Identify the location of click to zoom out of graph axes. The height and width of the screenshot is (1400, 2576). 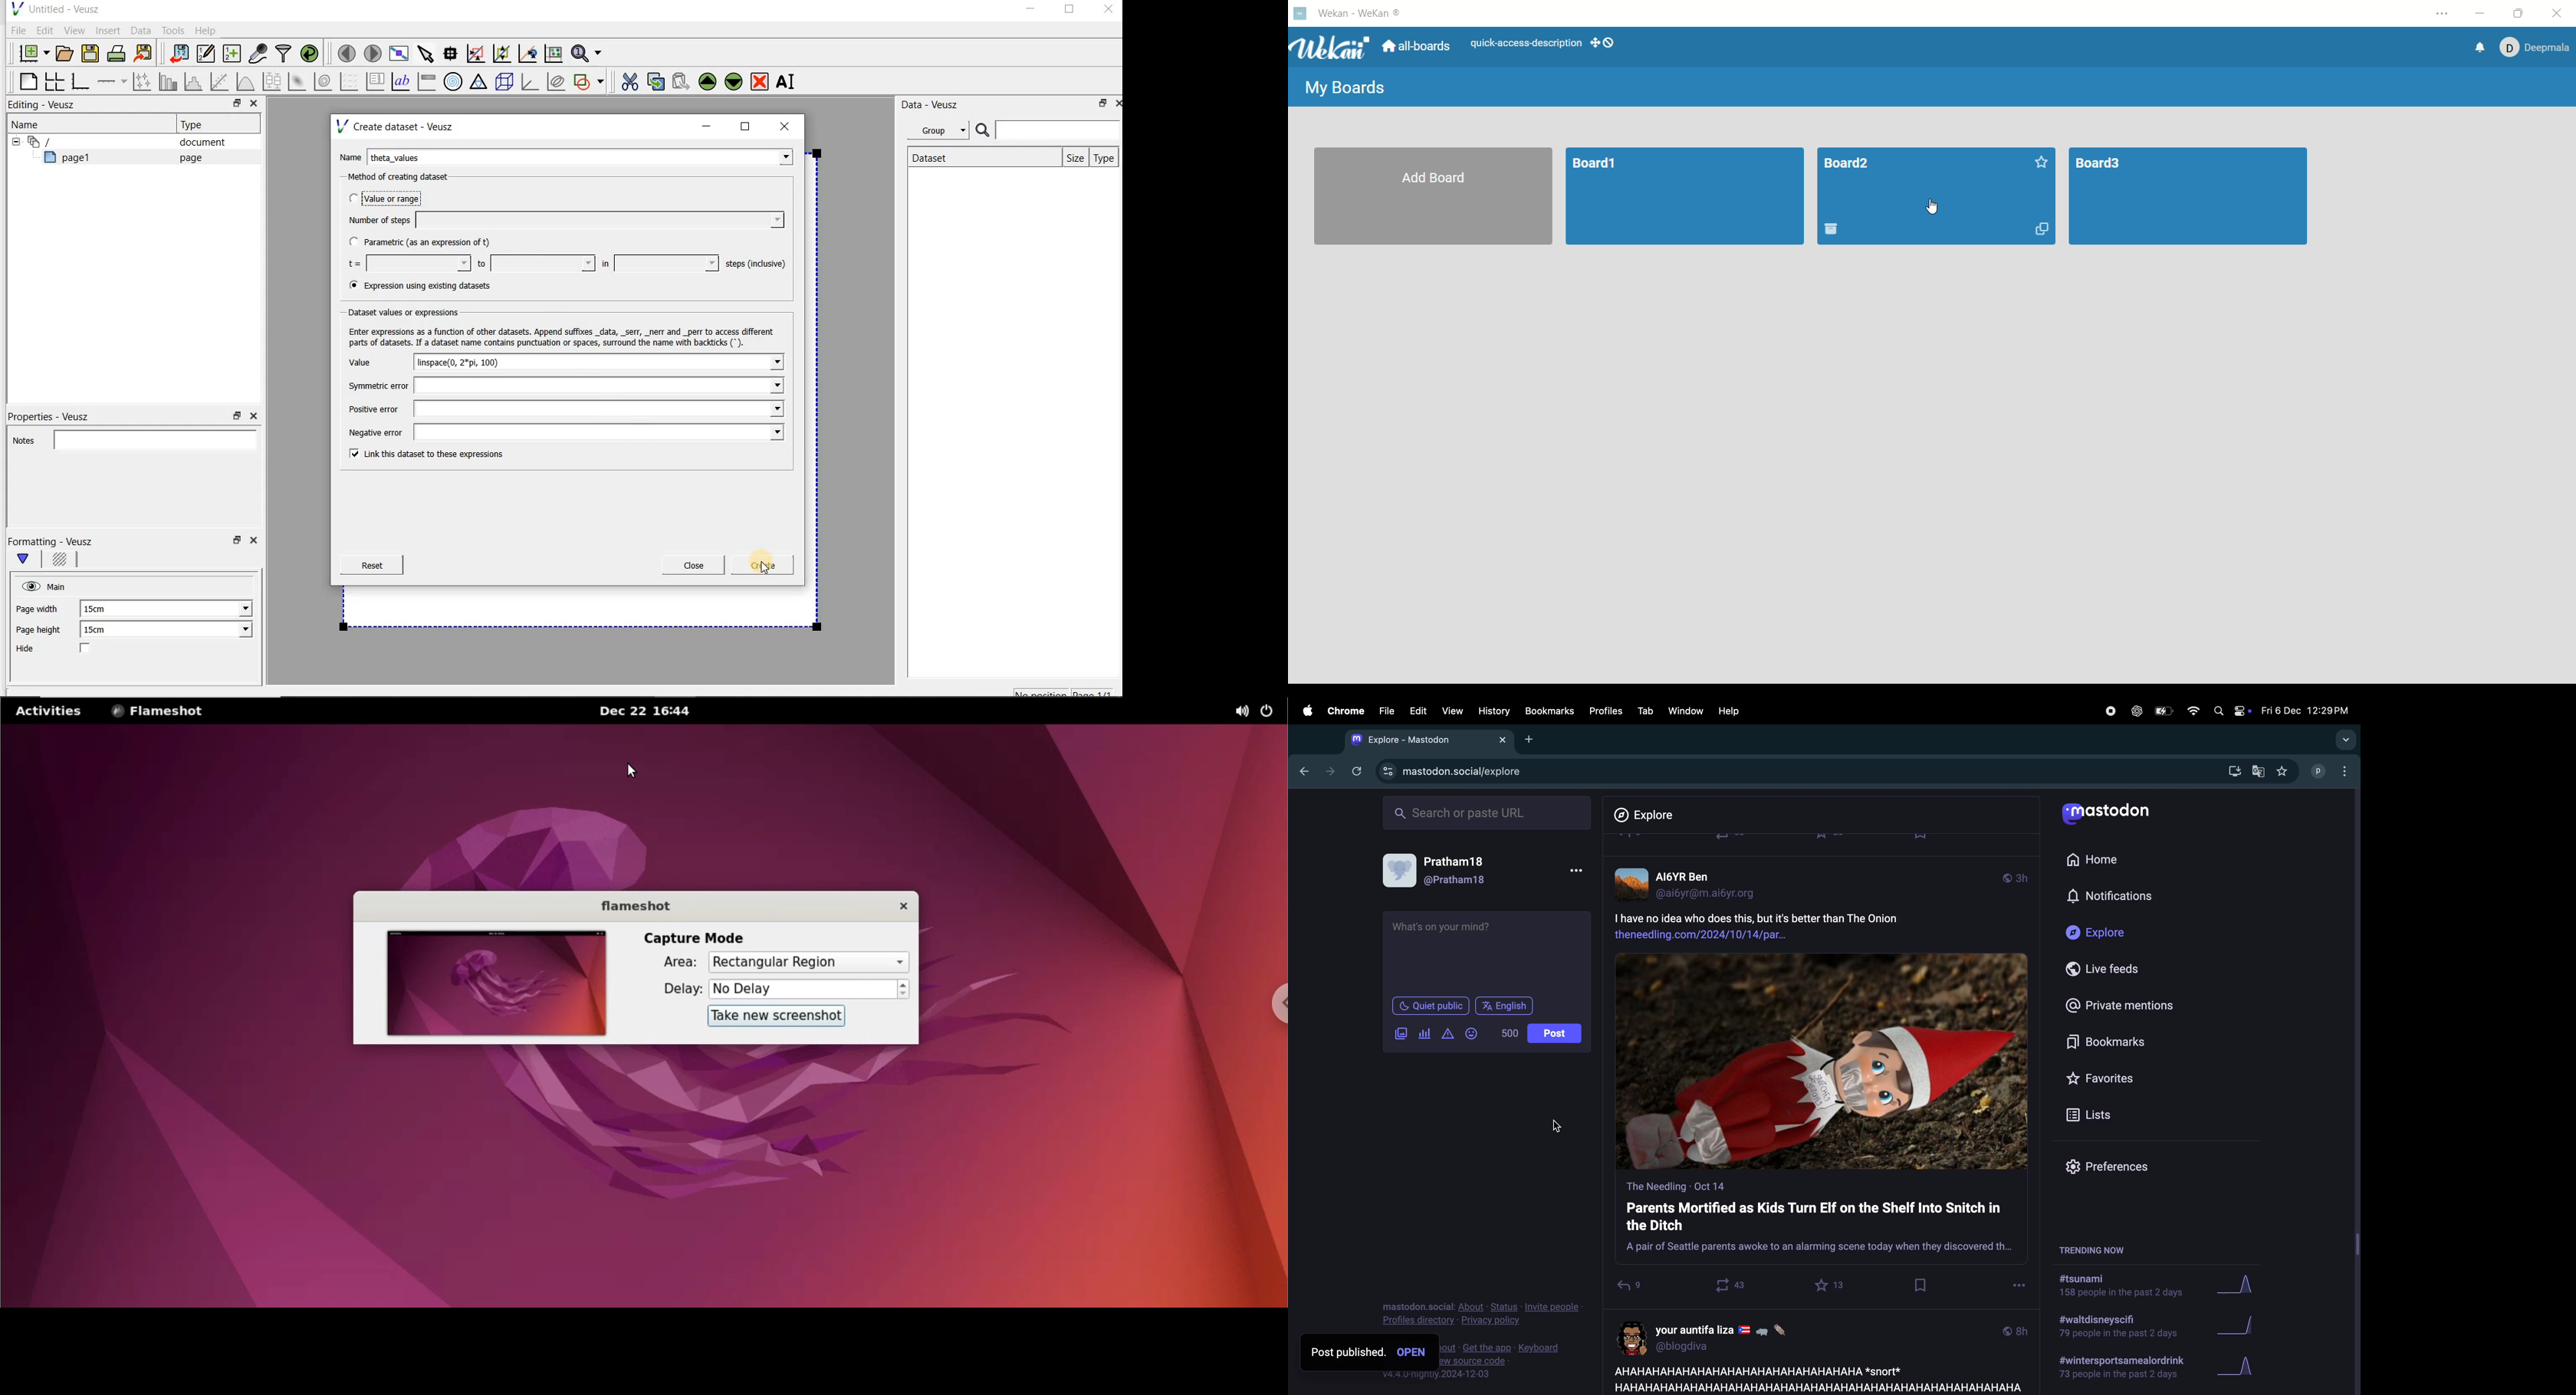
(503, 54).